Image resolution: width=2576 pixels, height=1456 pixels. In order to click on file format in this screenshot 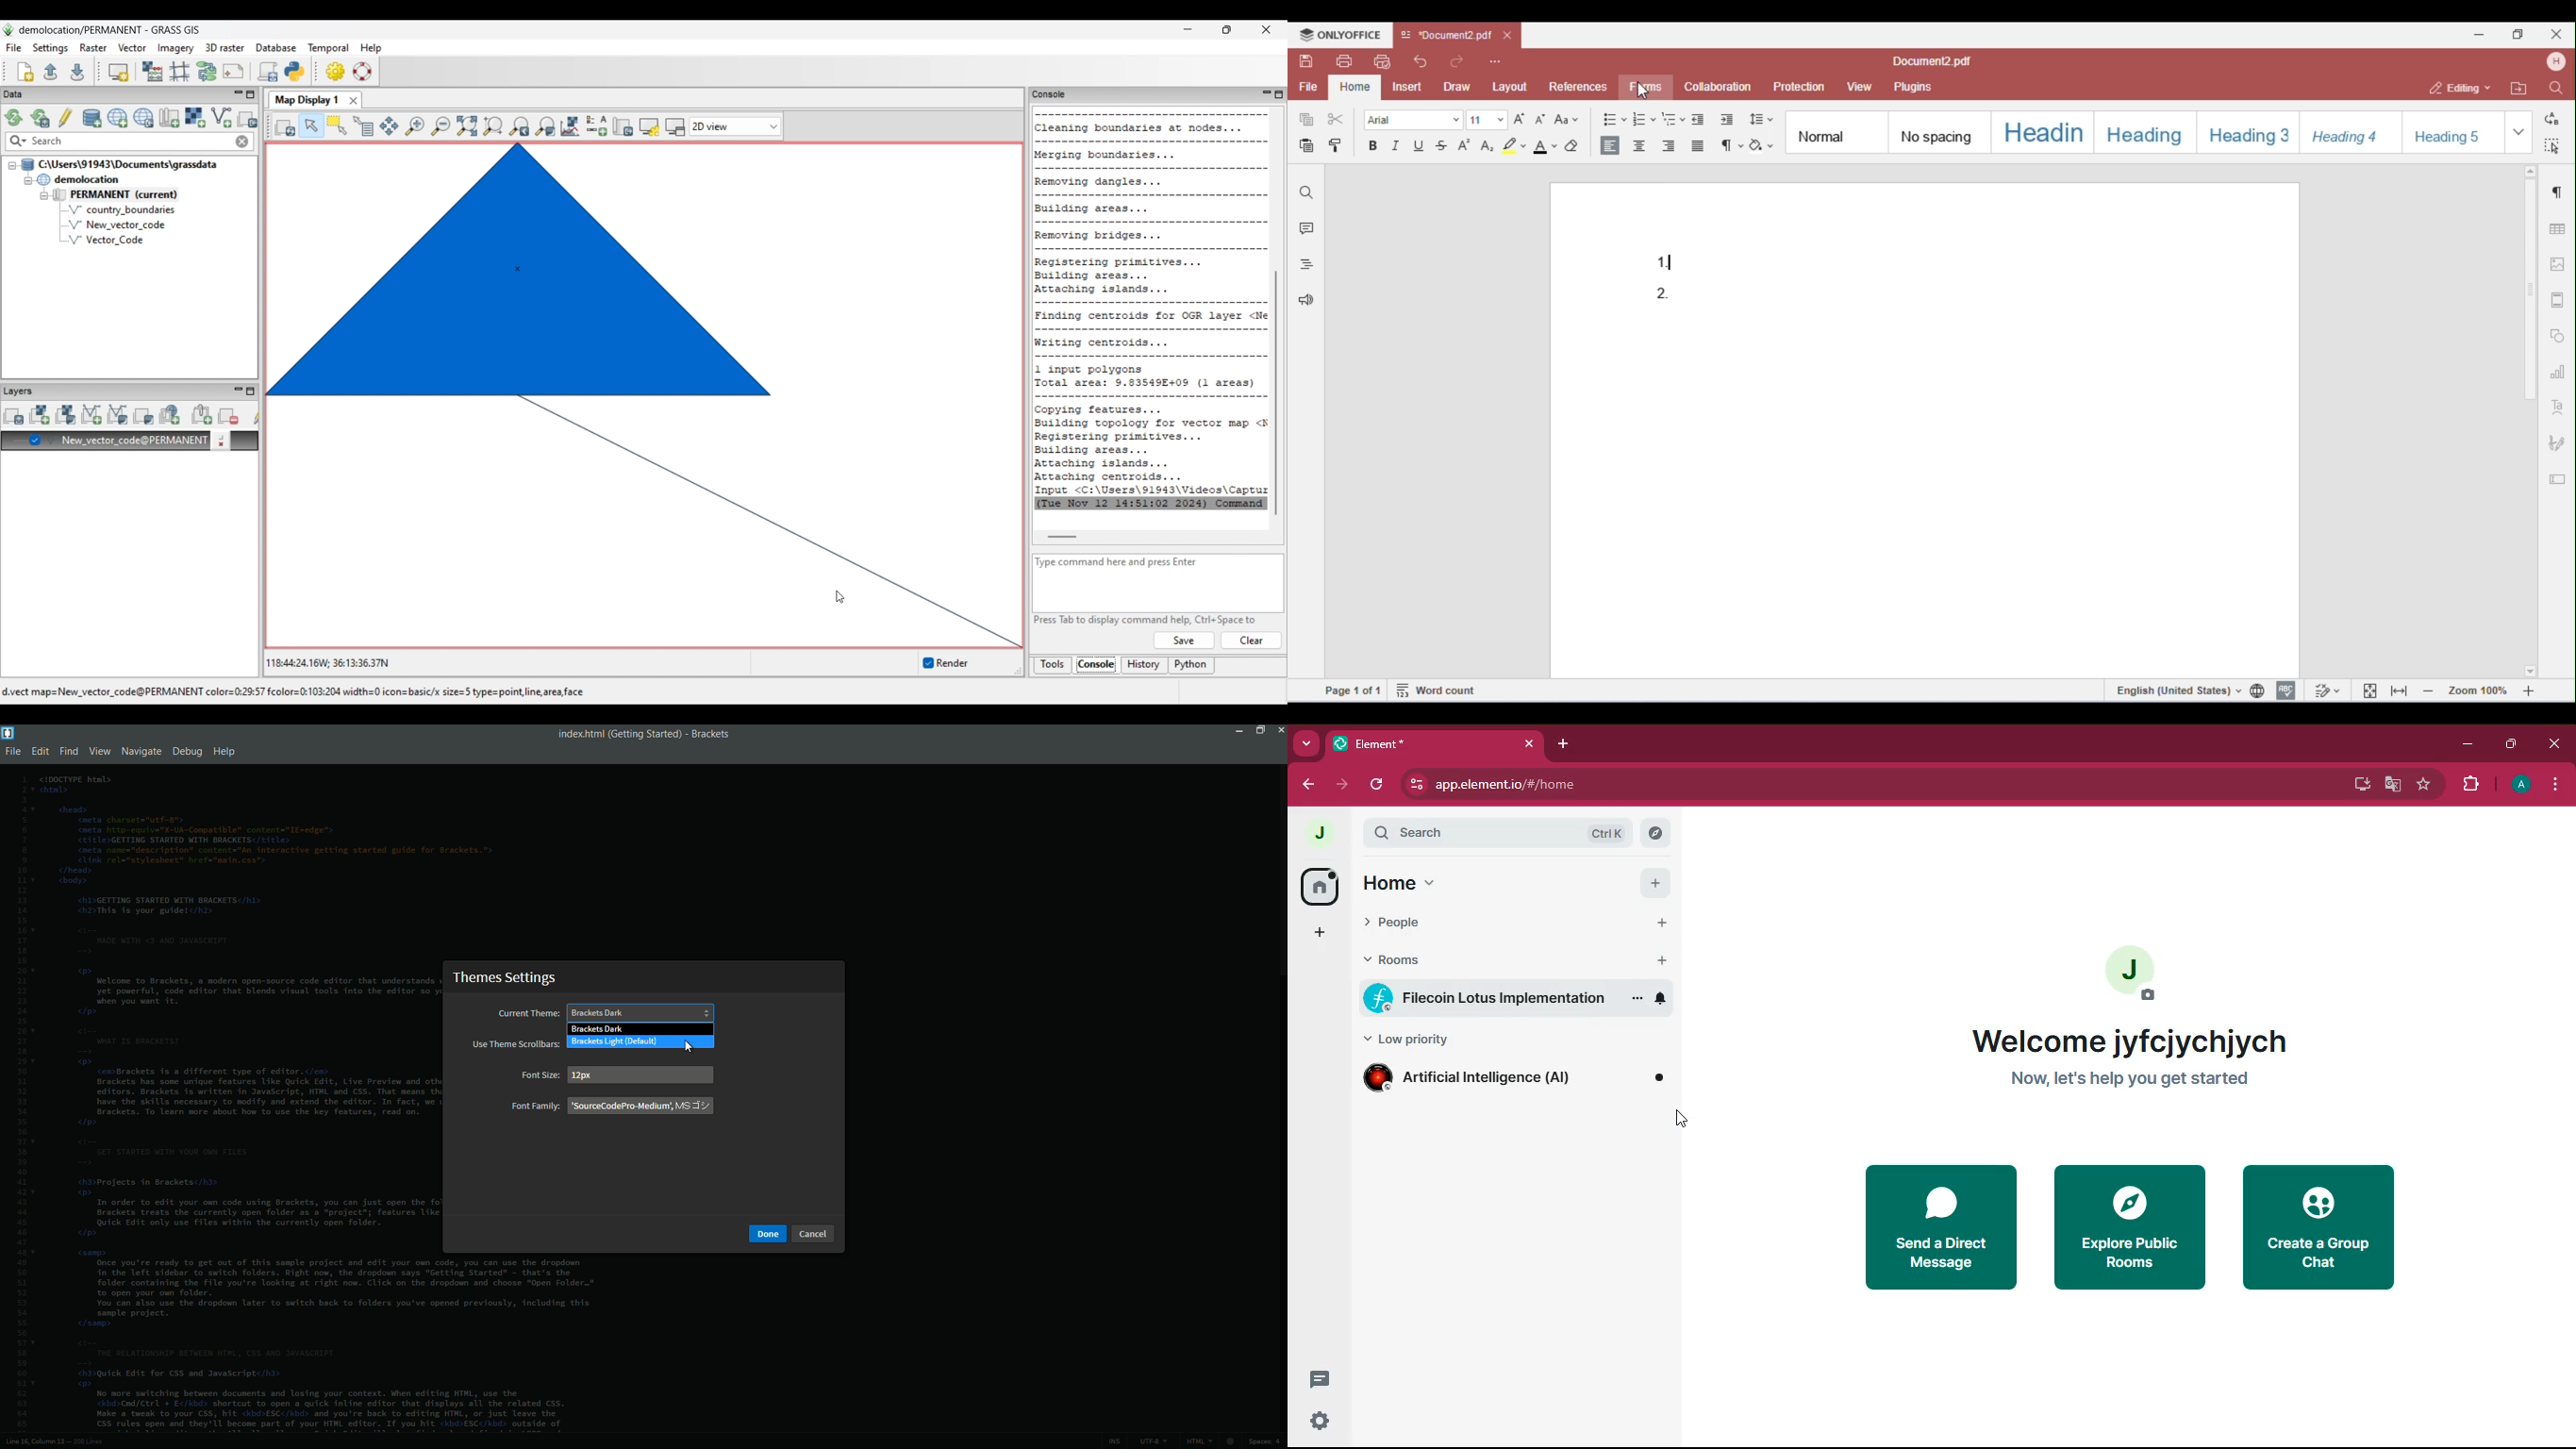, I will do `click(1201, 1442)`.